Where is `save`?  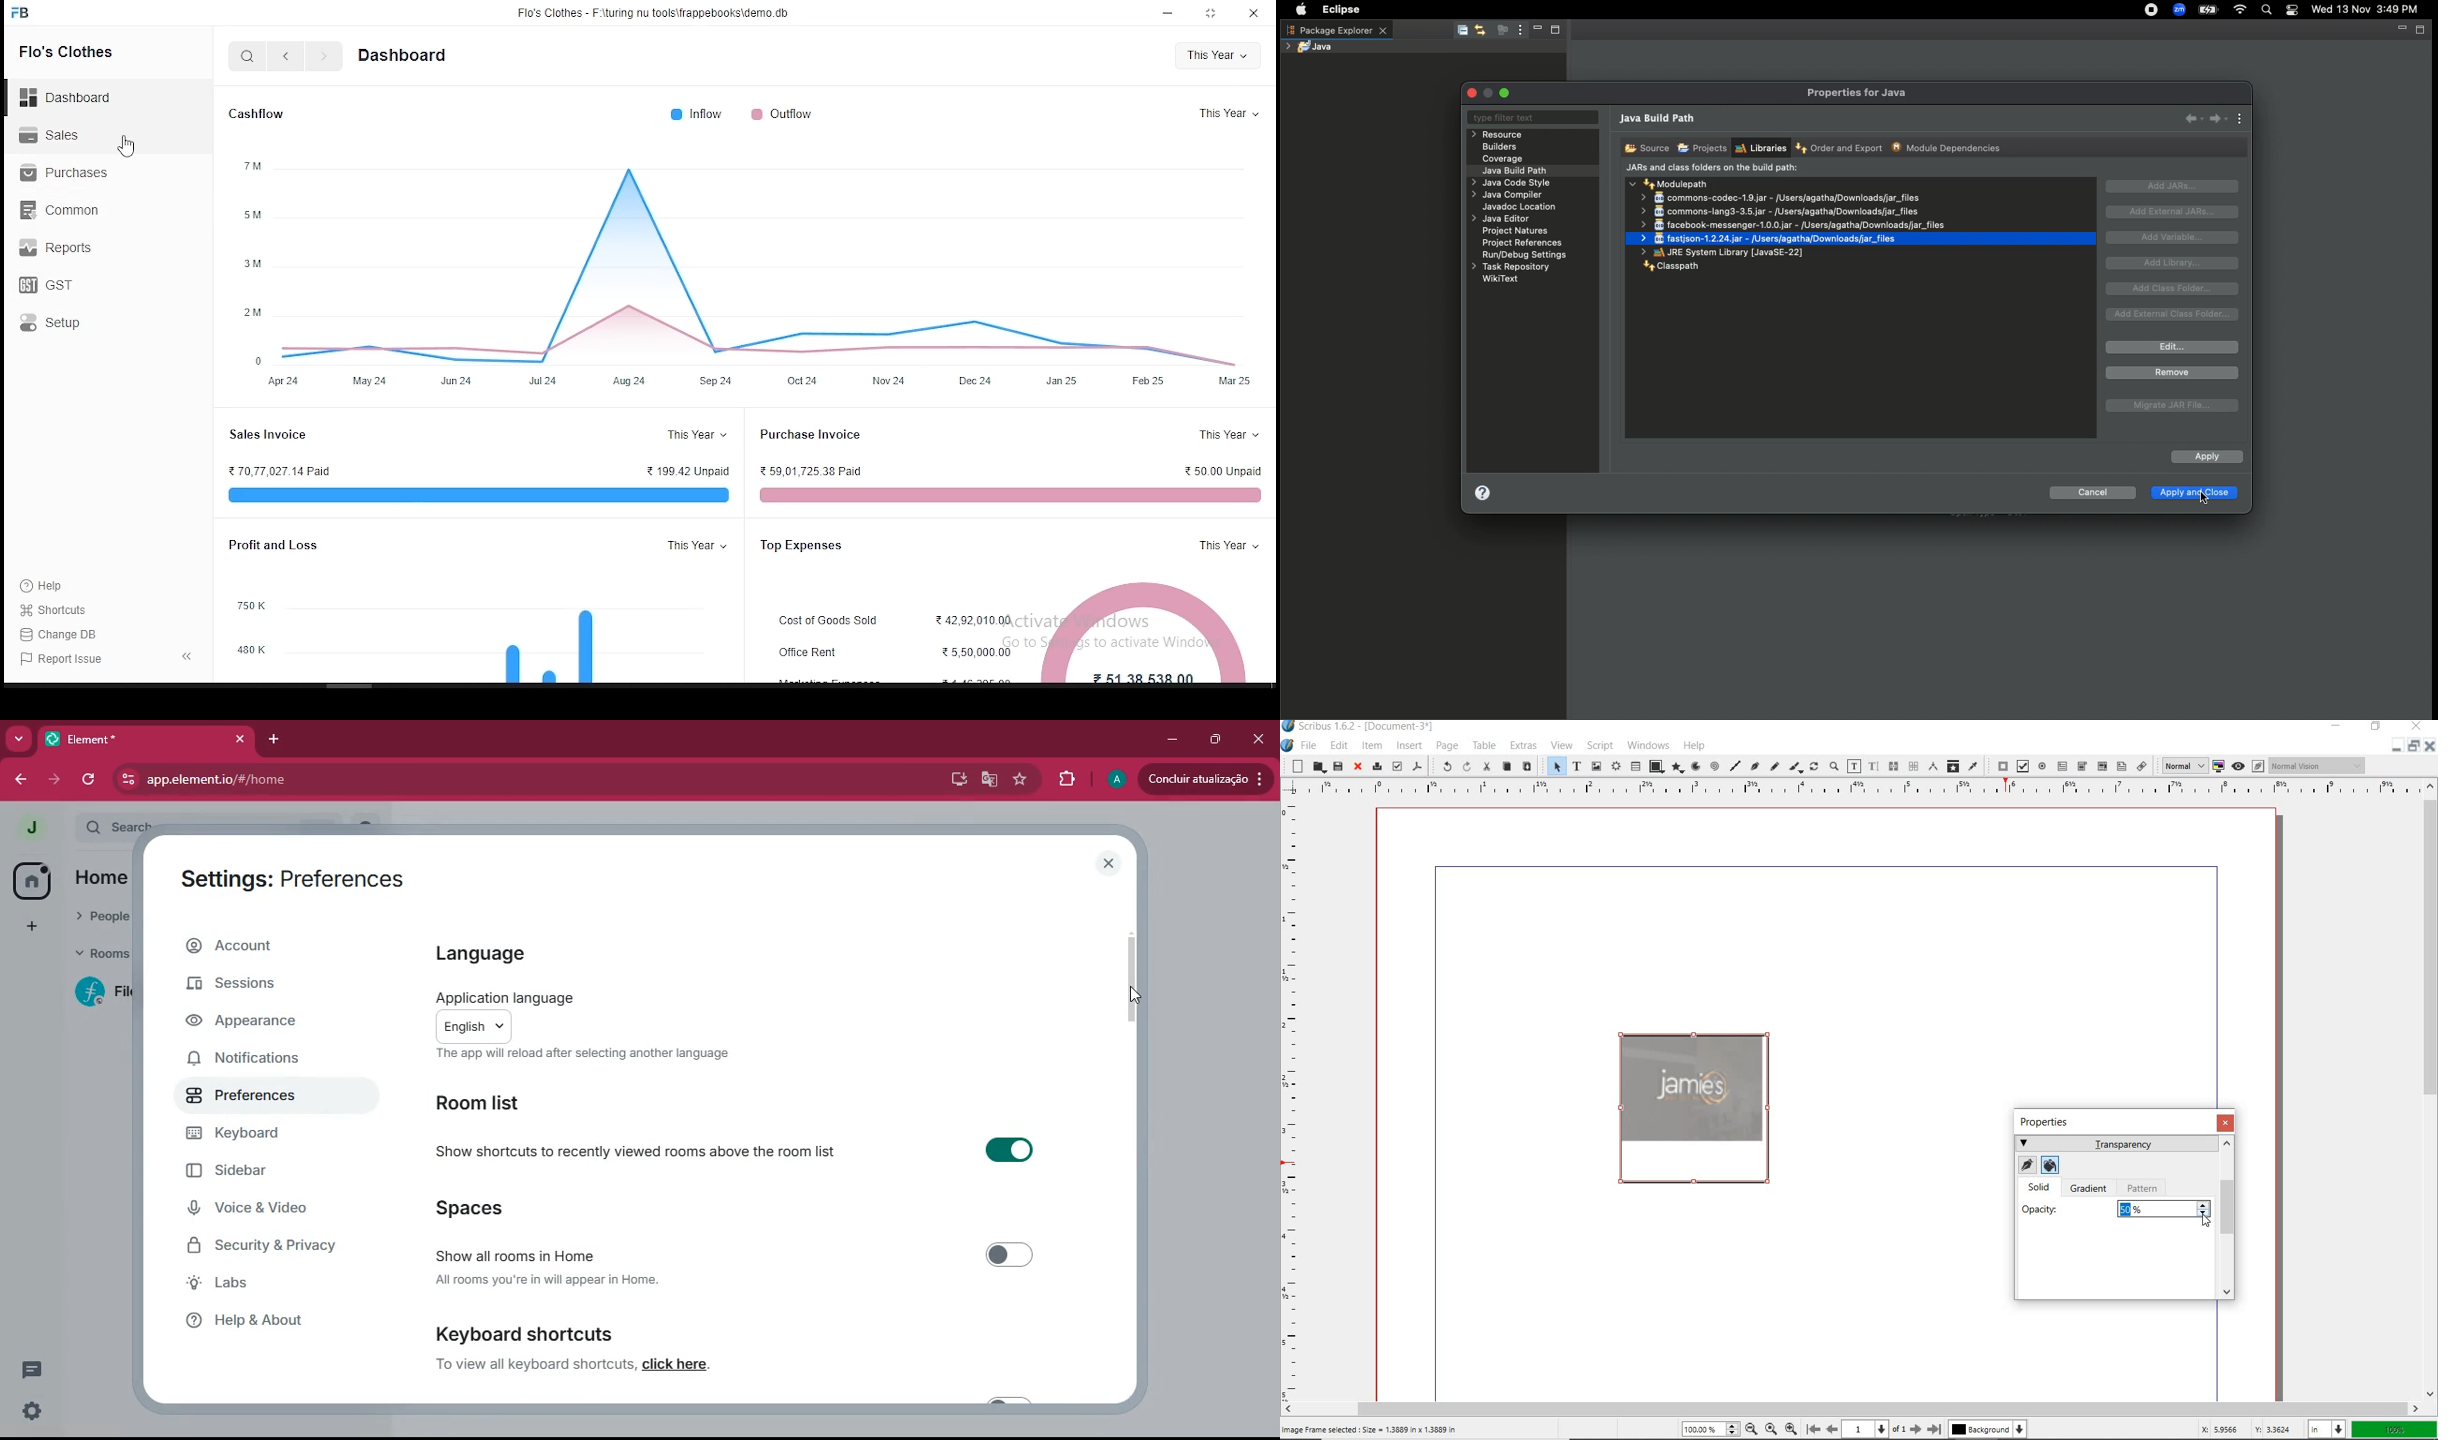 save is located at coordinates (1337, 766).